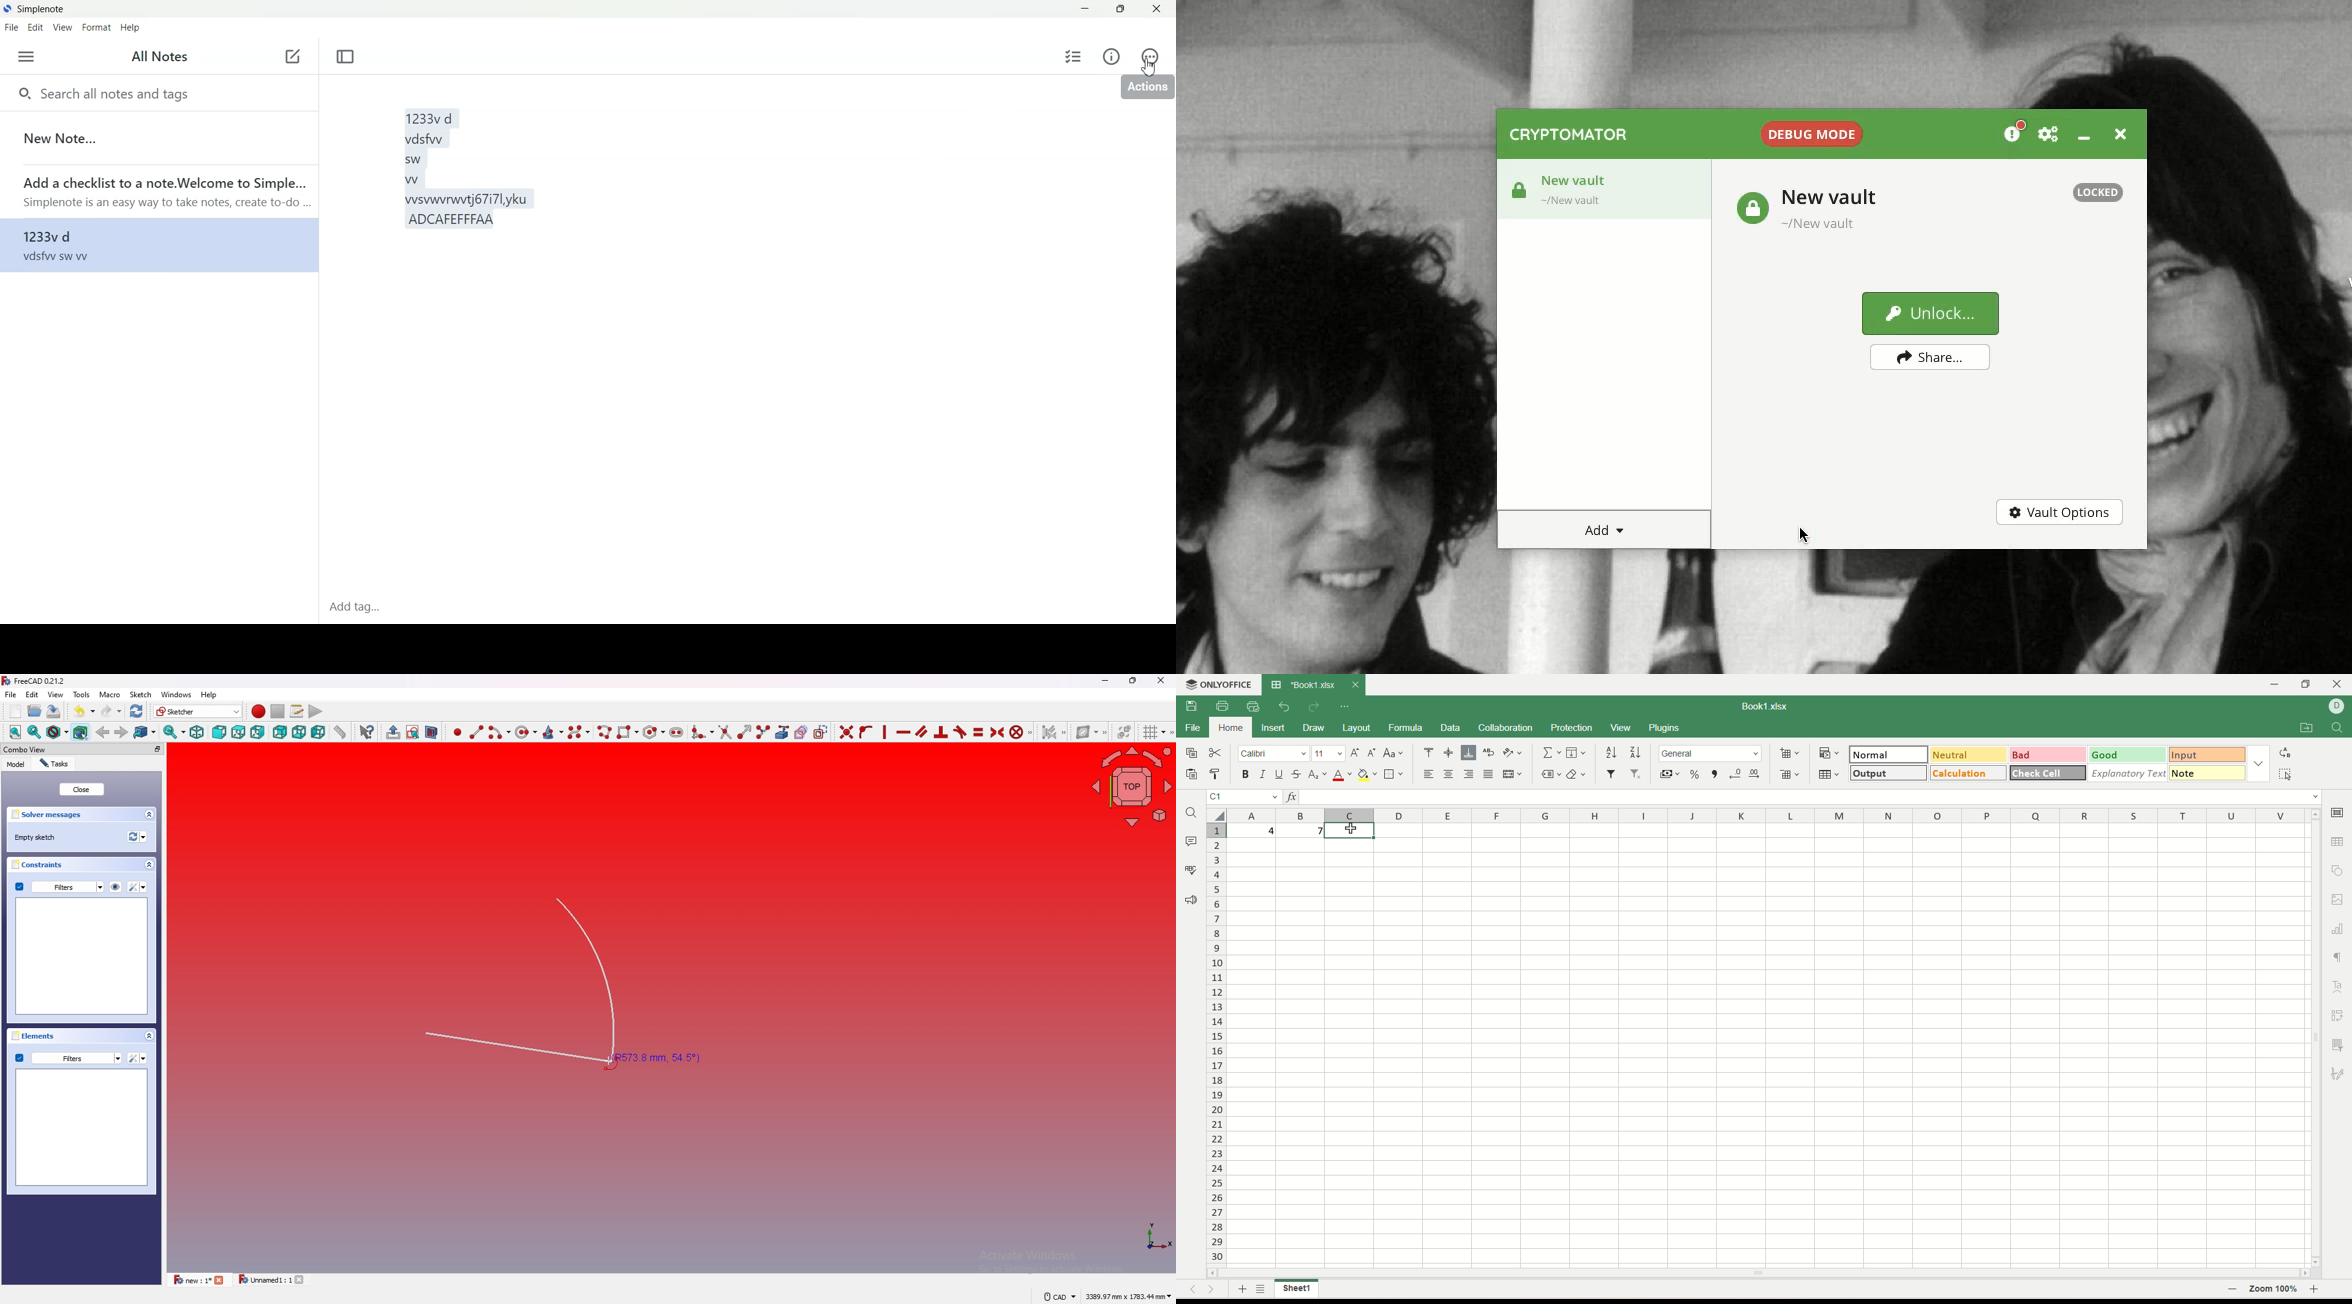 The image size is (2352, 1316). What do you see at coordinates (1276, 684) in the screenshot?
I see `application icon` at bounding box center [1276, 684].